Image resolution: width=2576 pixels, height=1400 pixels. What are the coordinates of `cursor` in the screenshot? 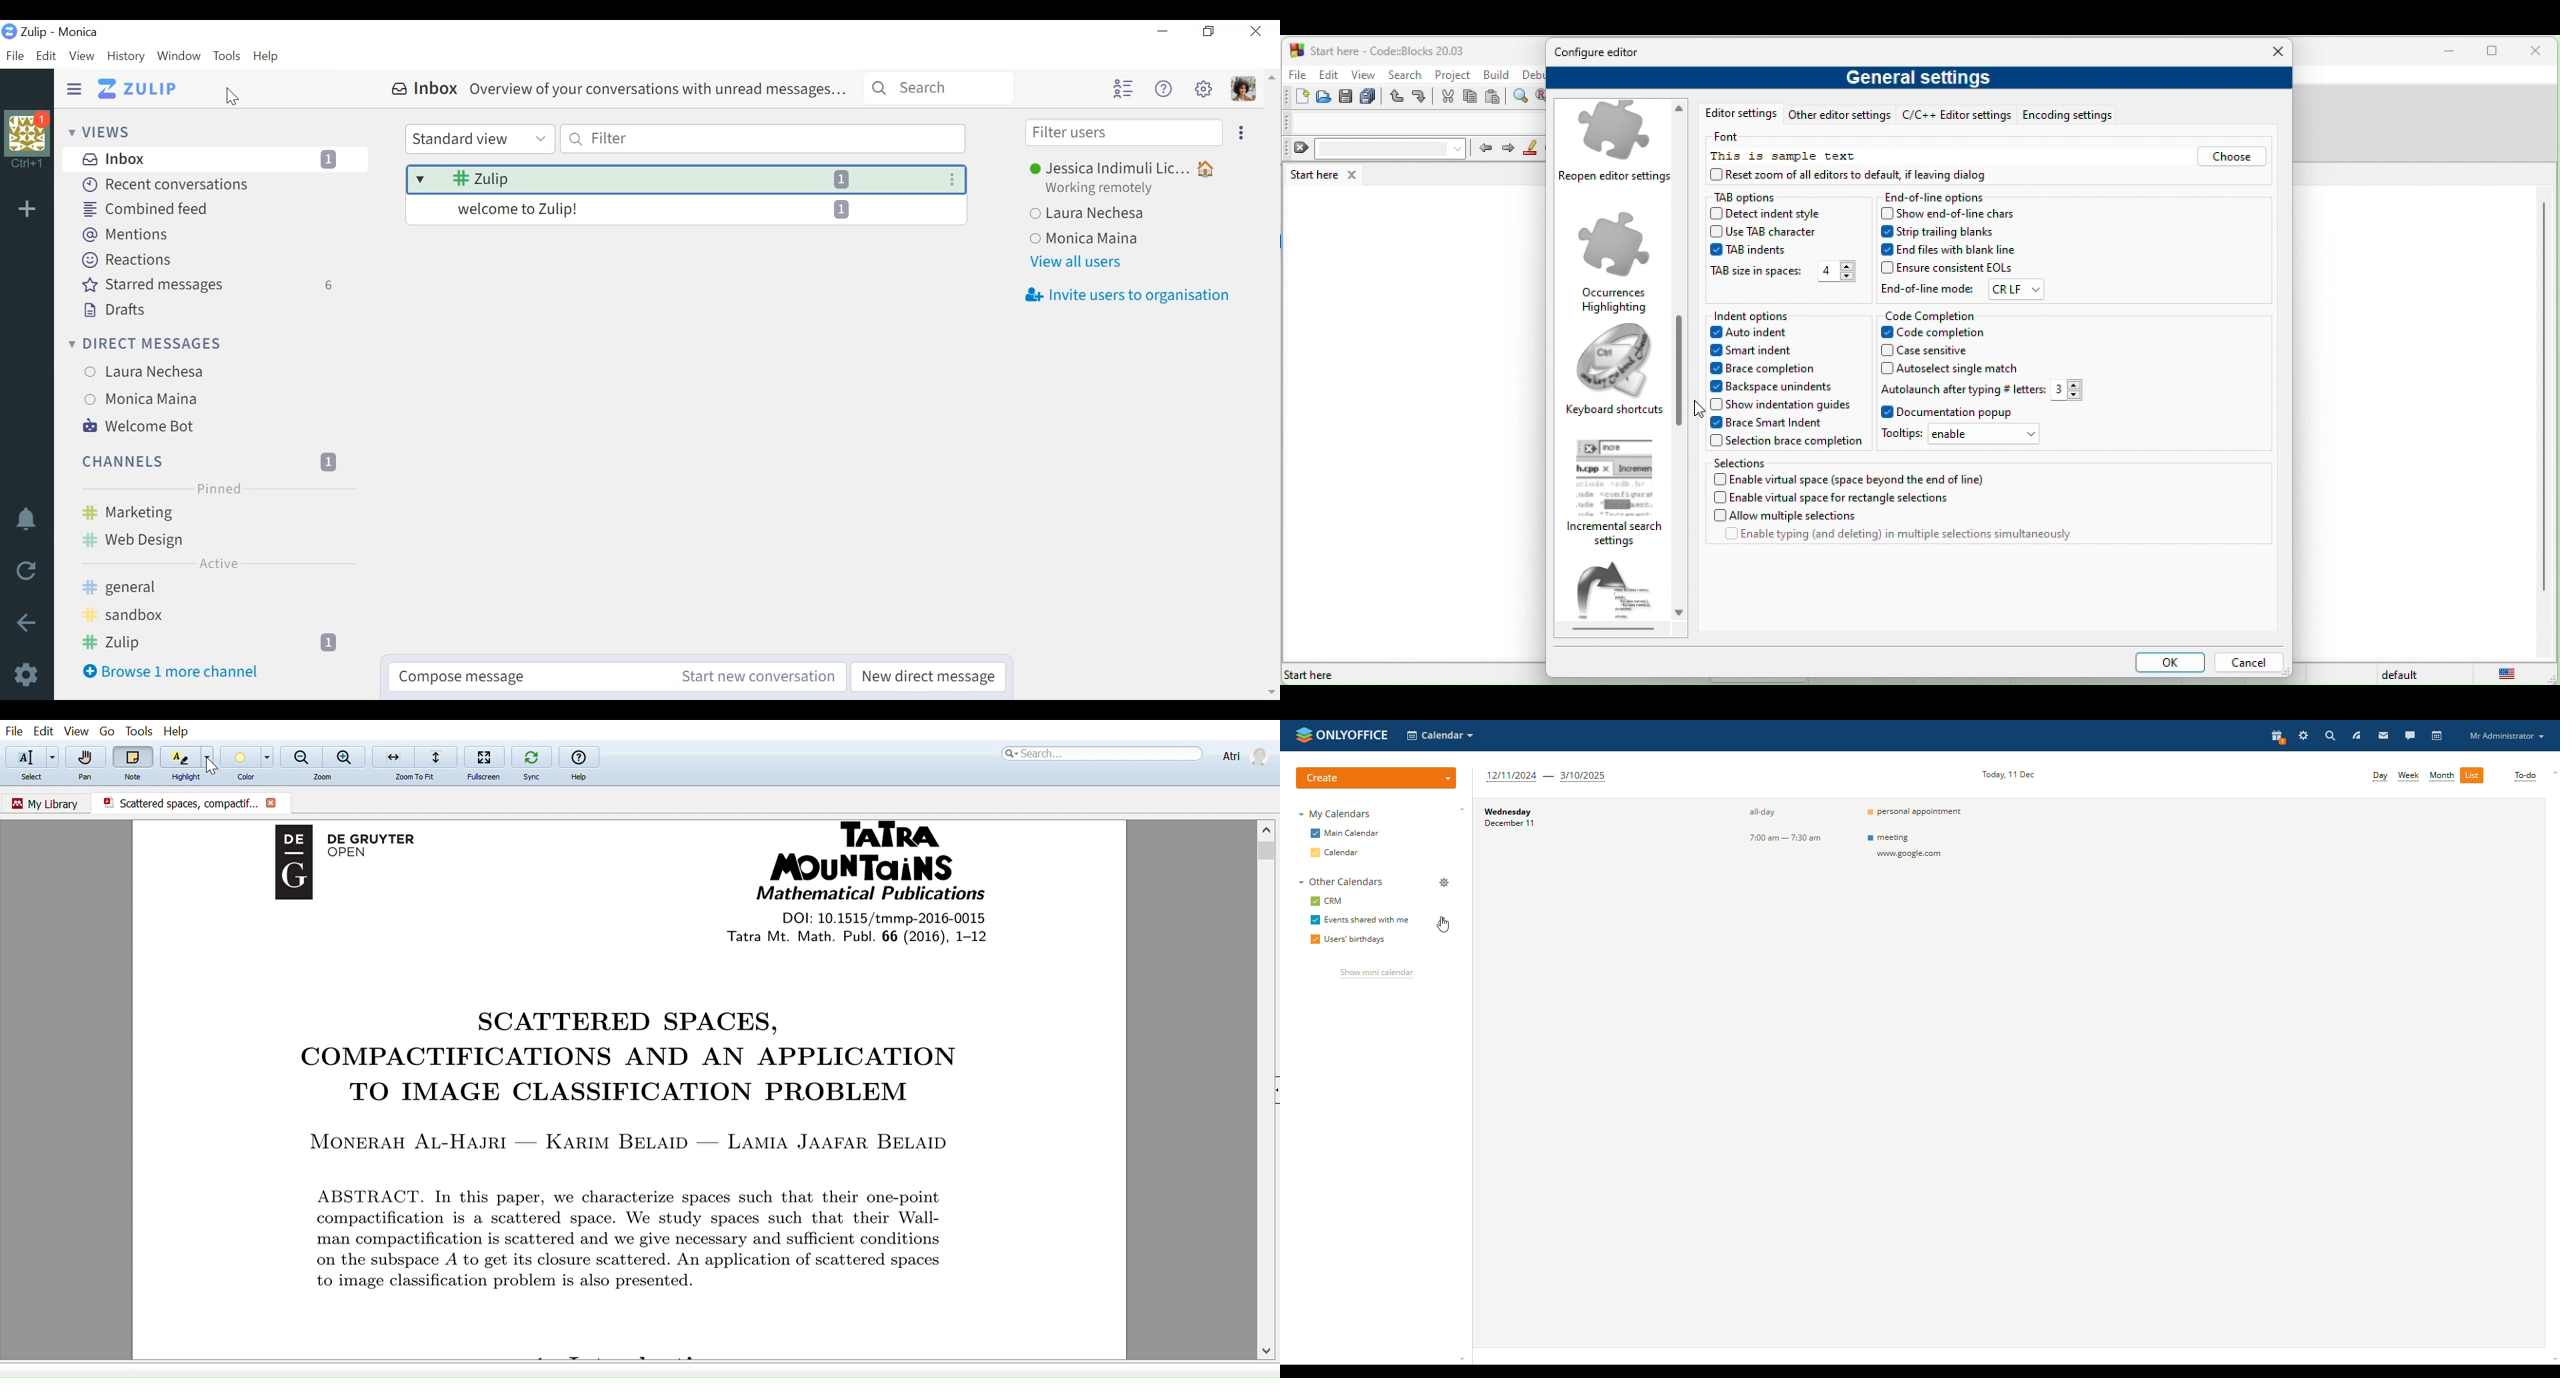 It's located at (1700, 405).